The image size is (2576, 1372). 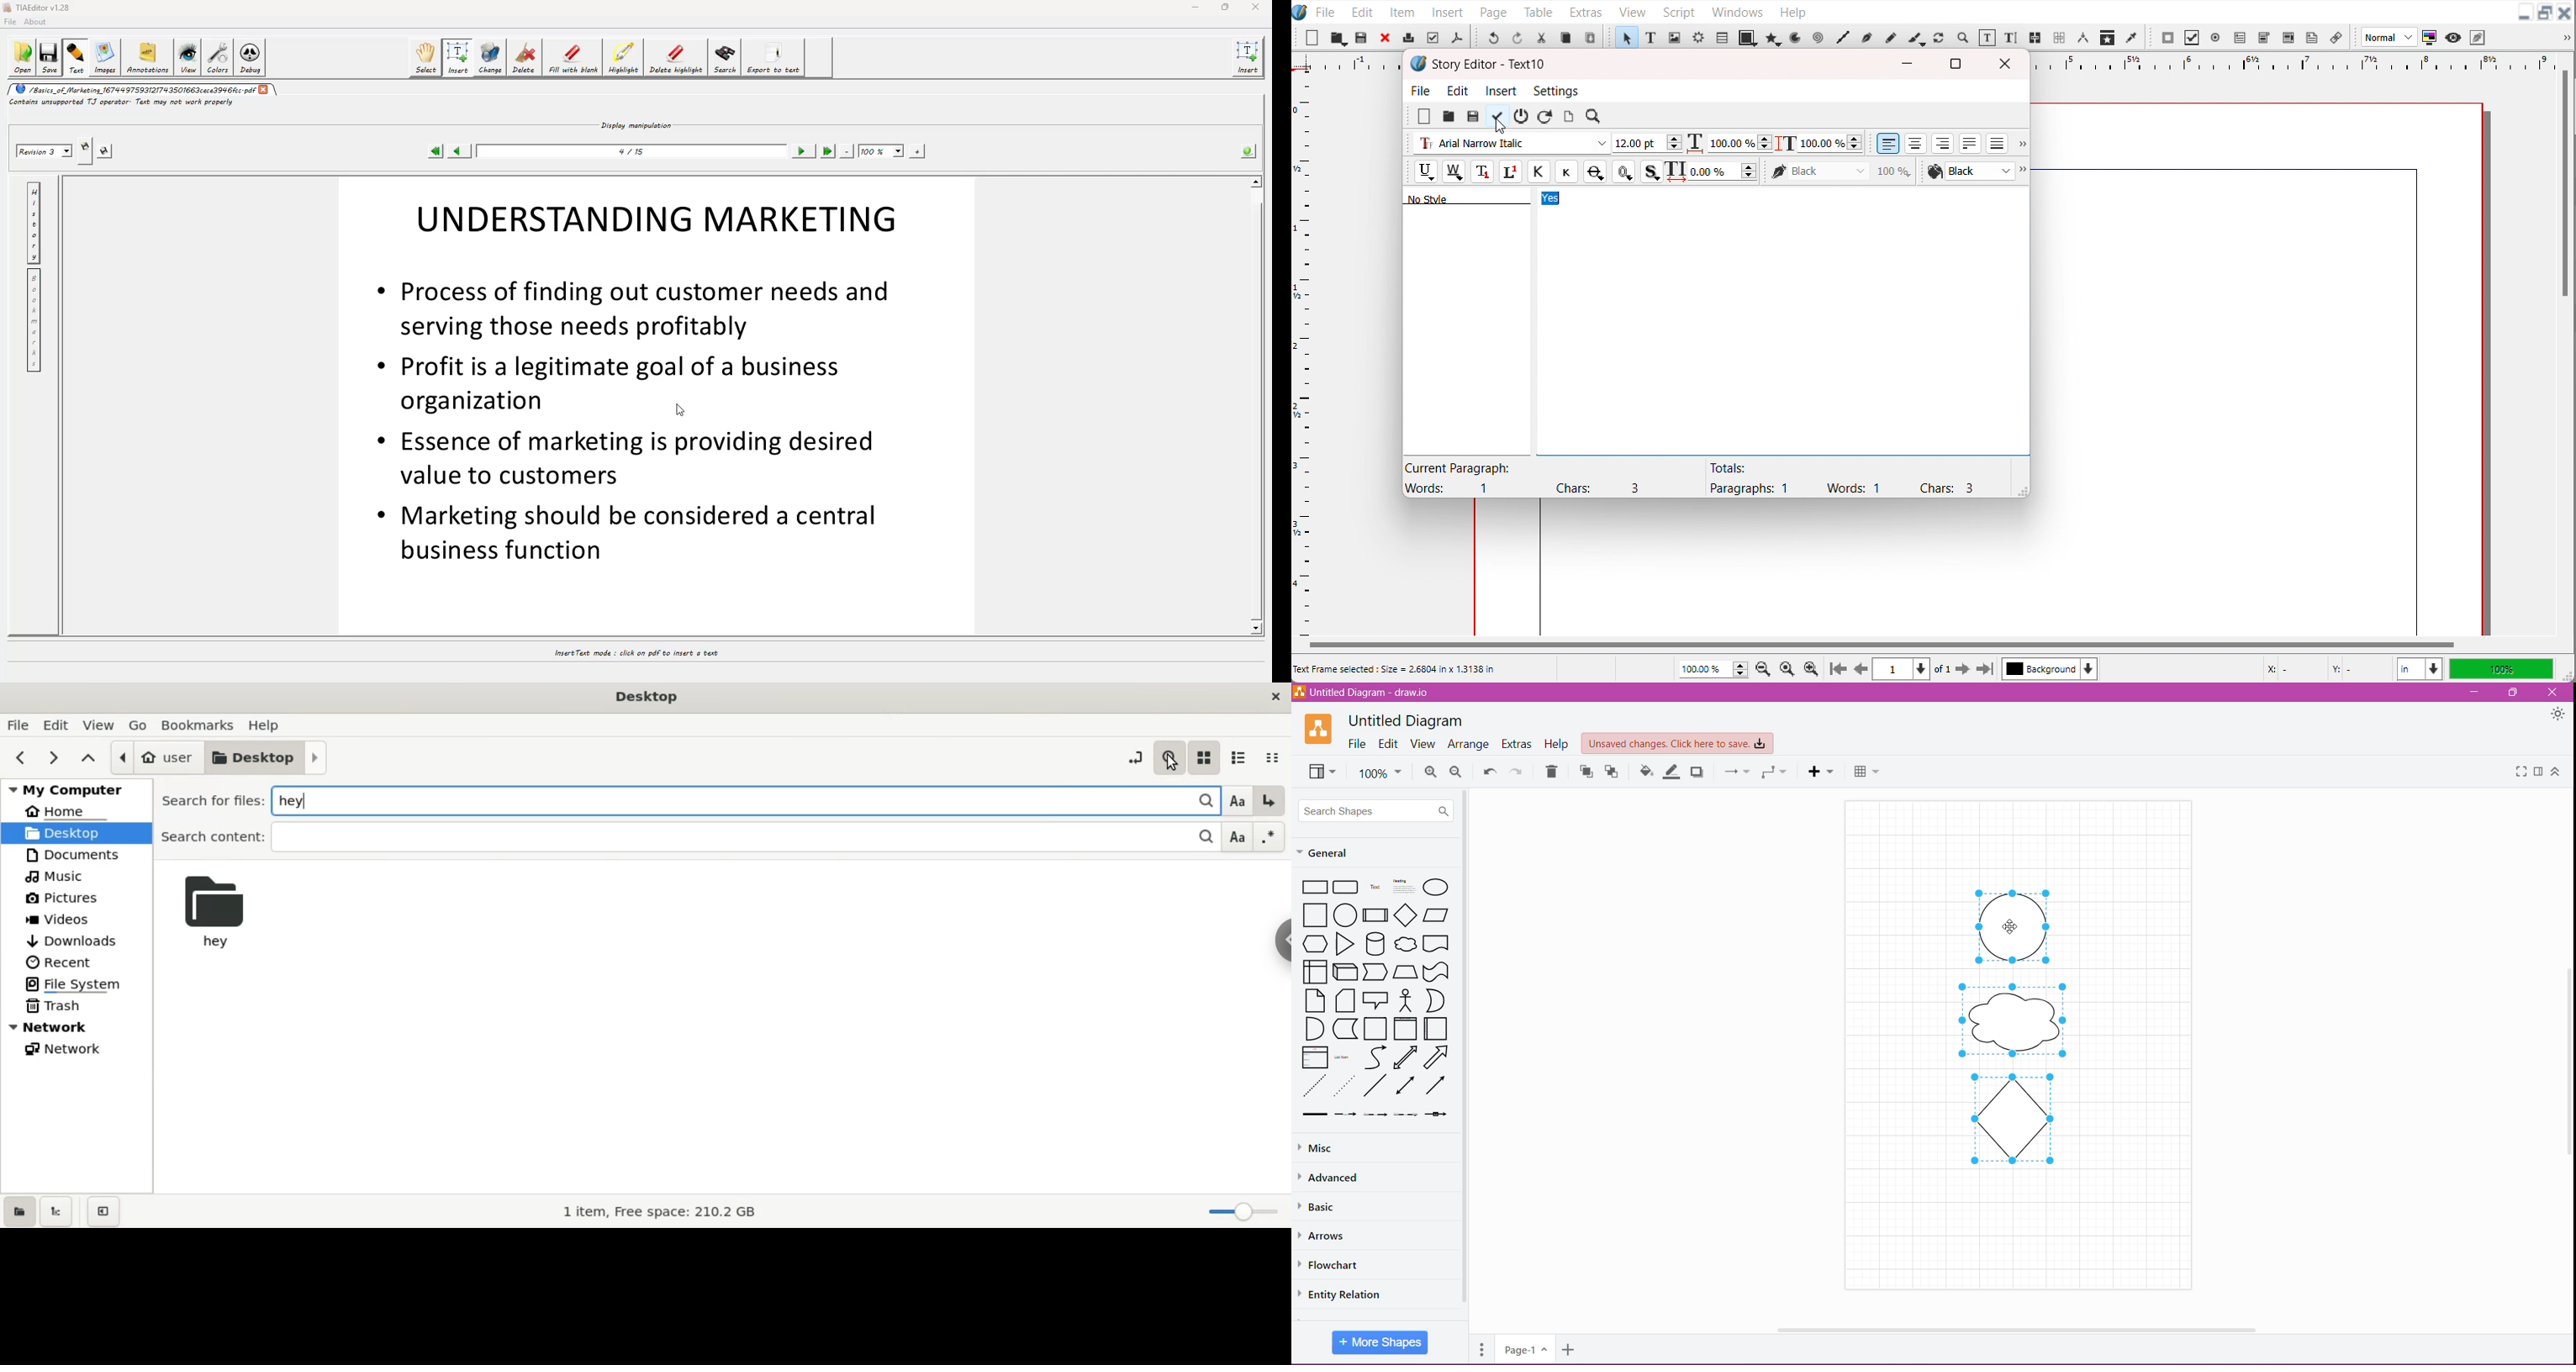 What do you see at coordinates (1971, 143) in the screenshot?
I see `Align text Justified` at bounding box center [1971, 143].